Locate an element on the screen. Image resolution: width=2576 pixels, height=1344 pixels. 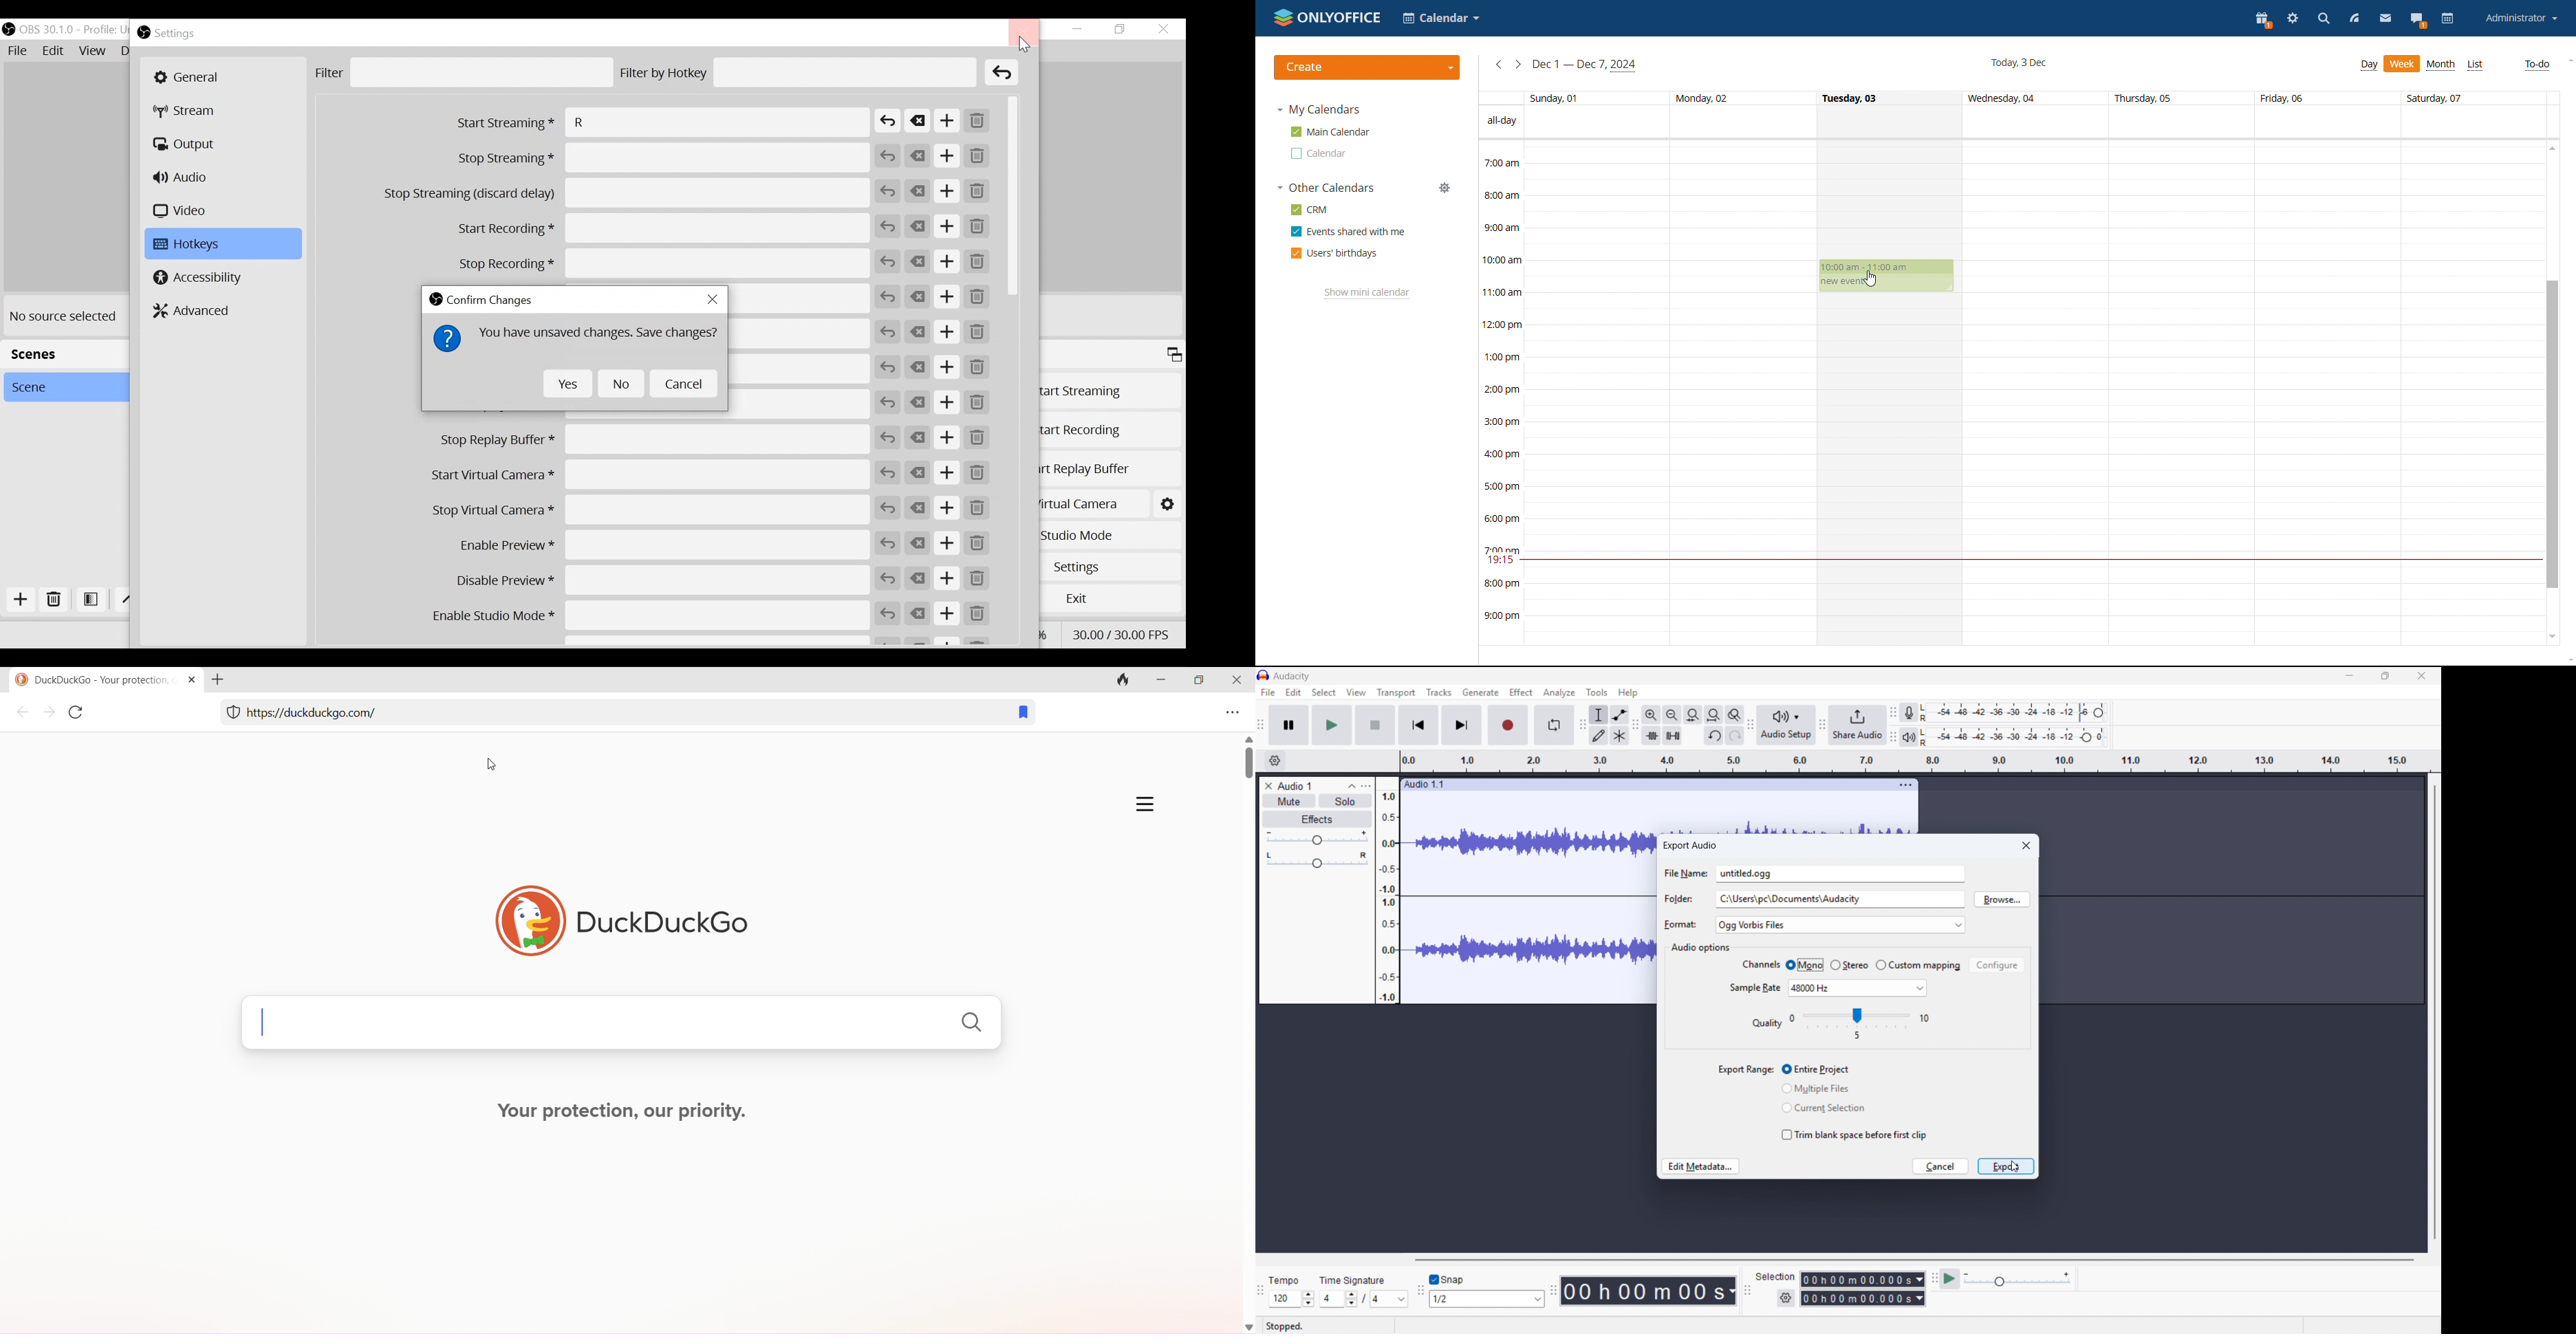
cursor is located at coordinates (497, 767).